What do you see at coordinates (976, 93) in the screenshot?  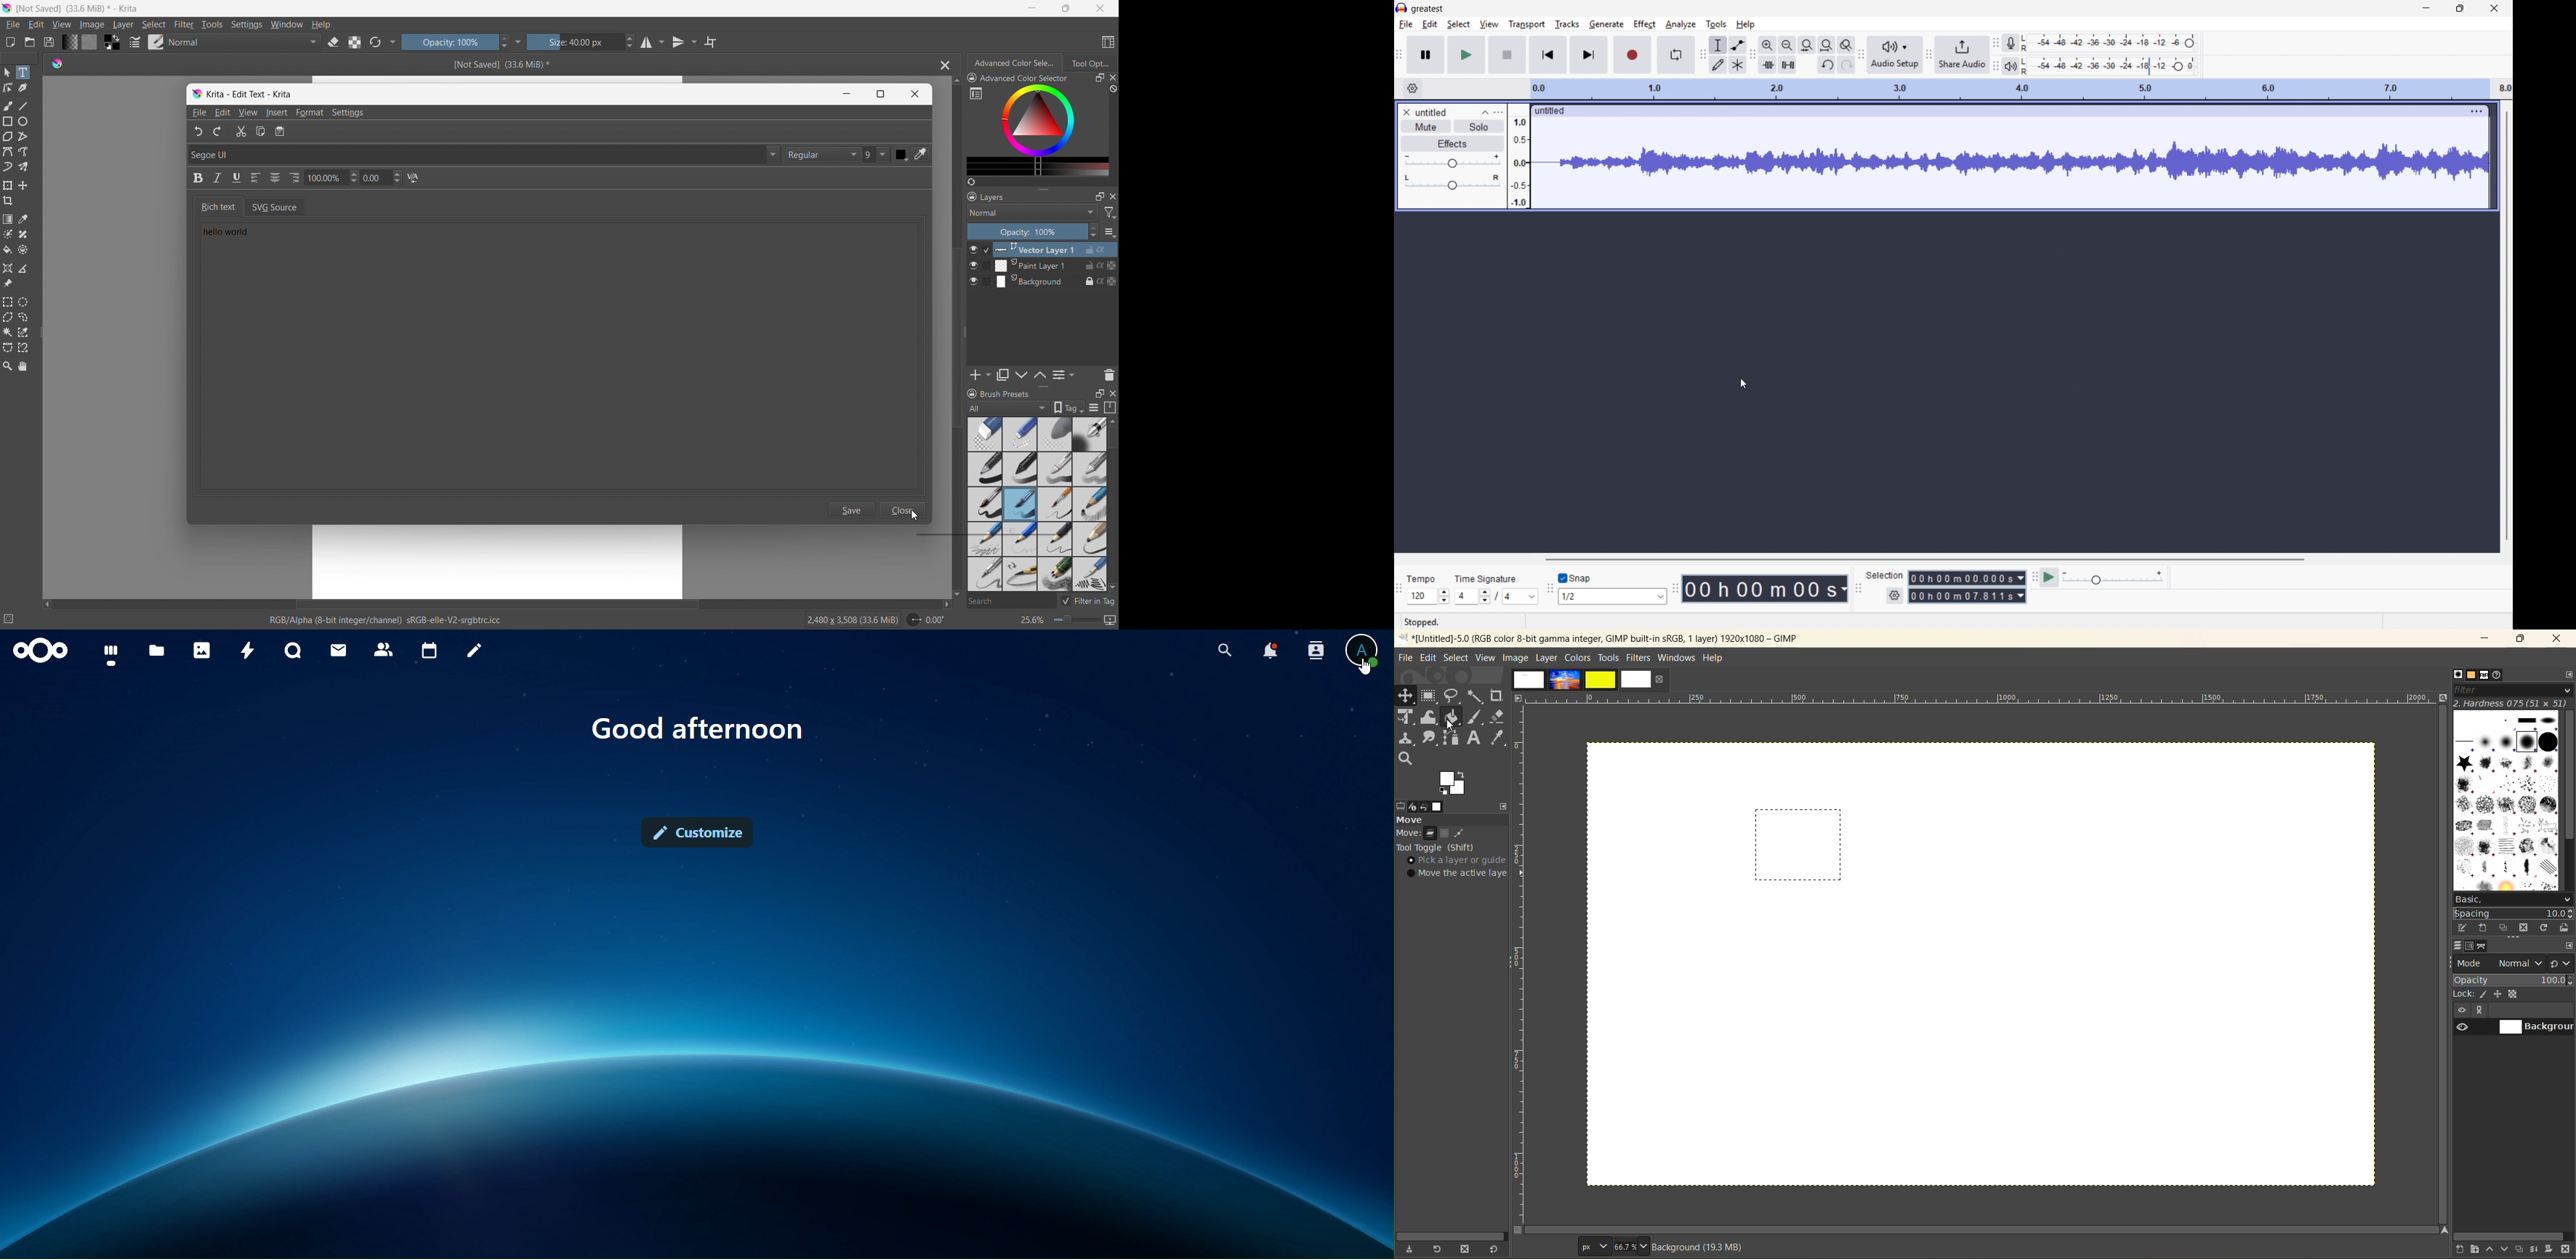 I see `more settings` at bounding box center [976, 93].